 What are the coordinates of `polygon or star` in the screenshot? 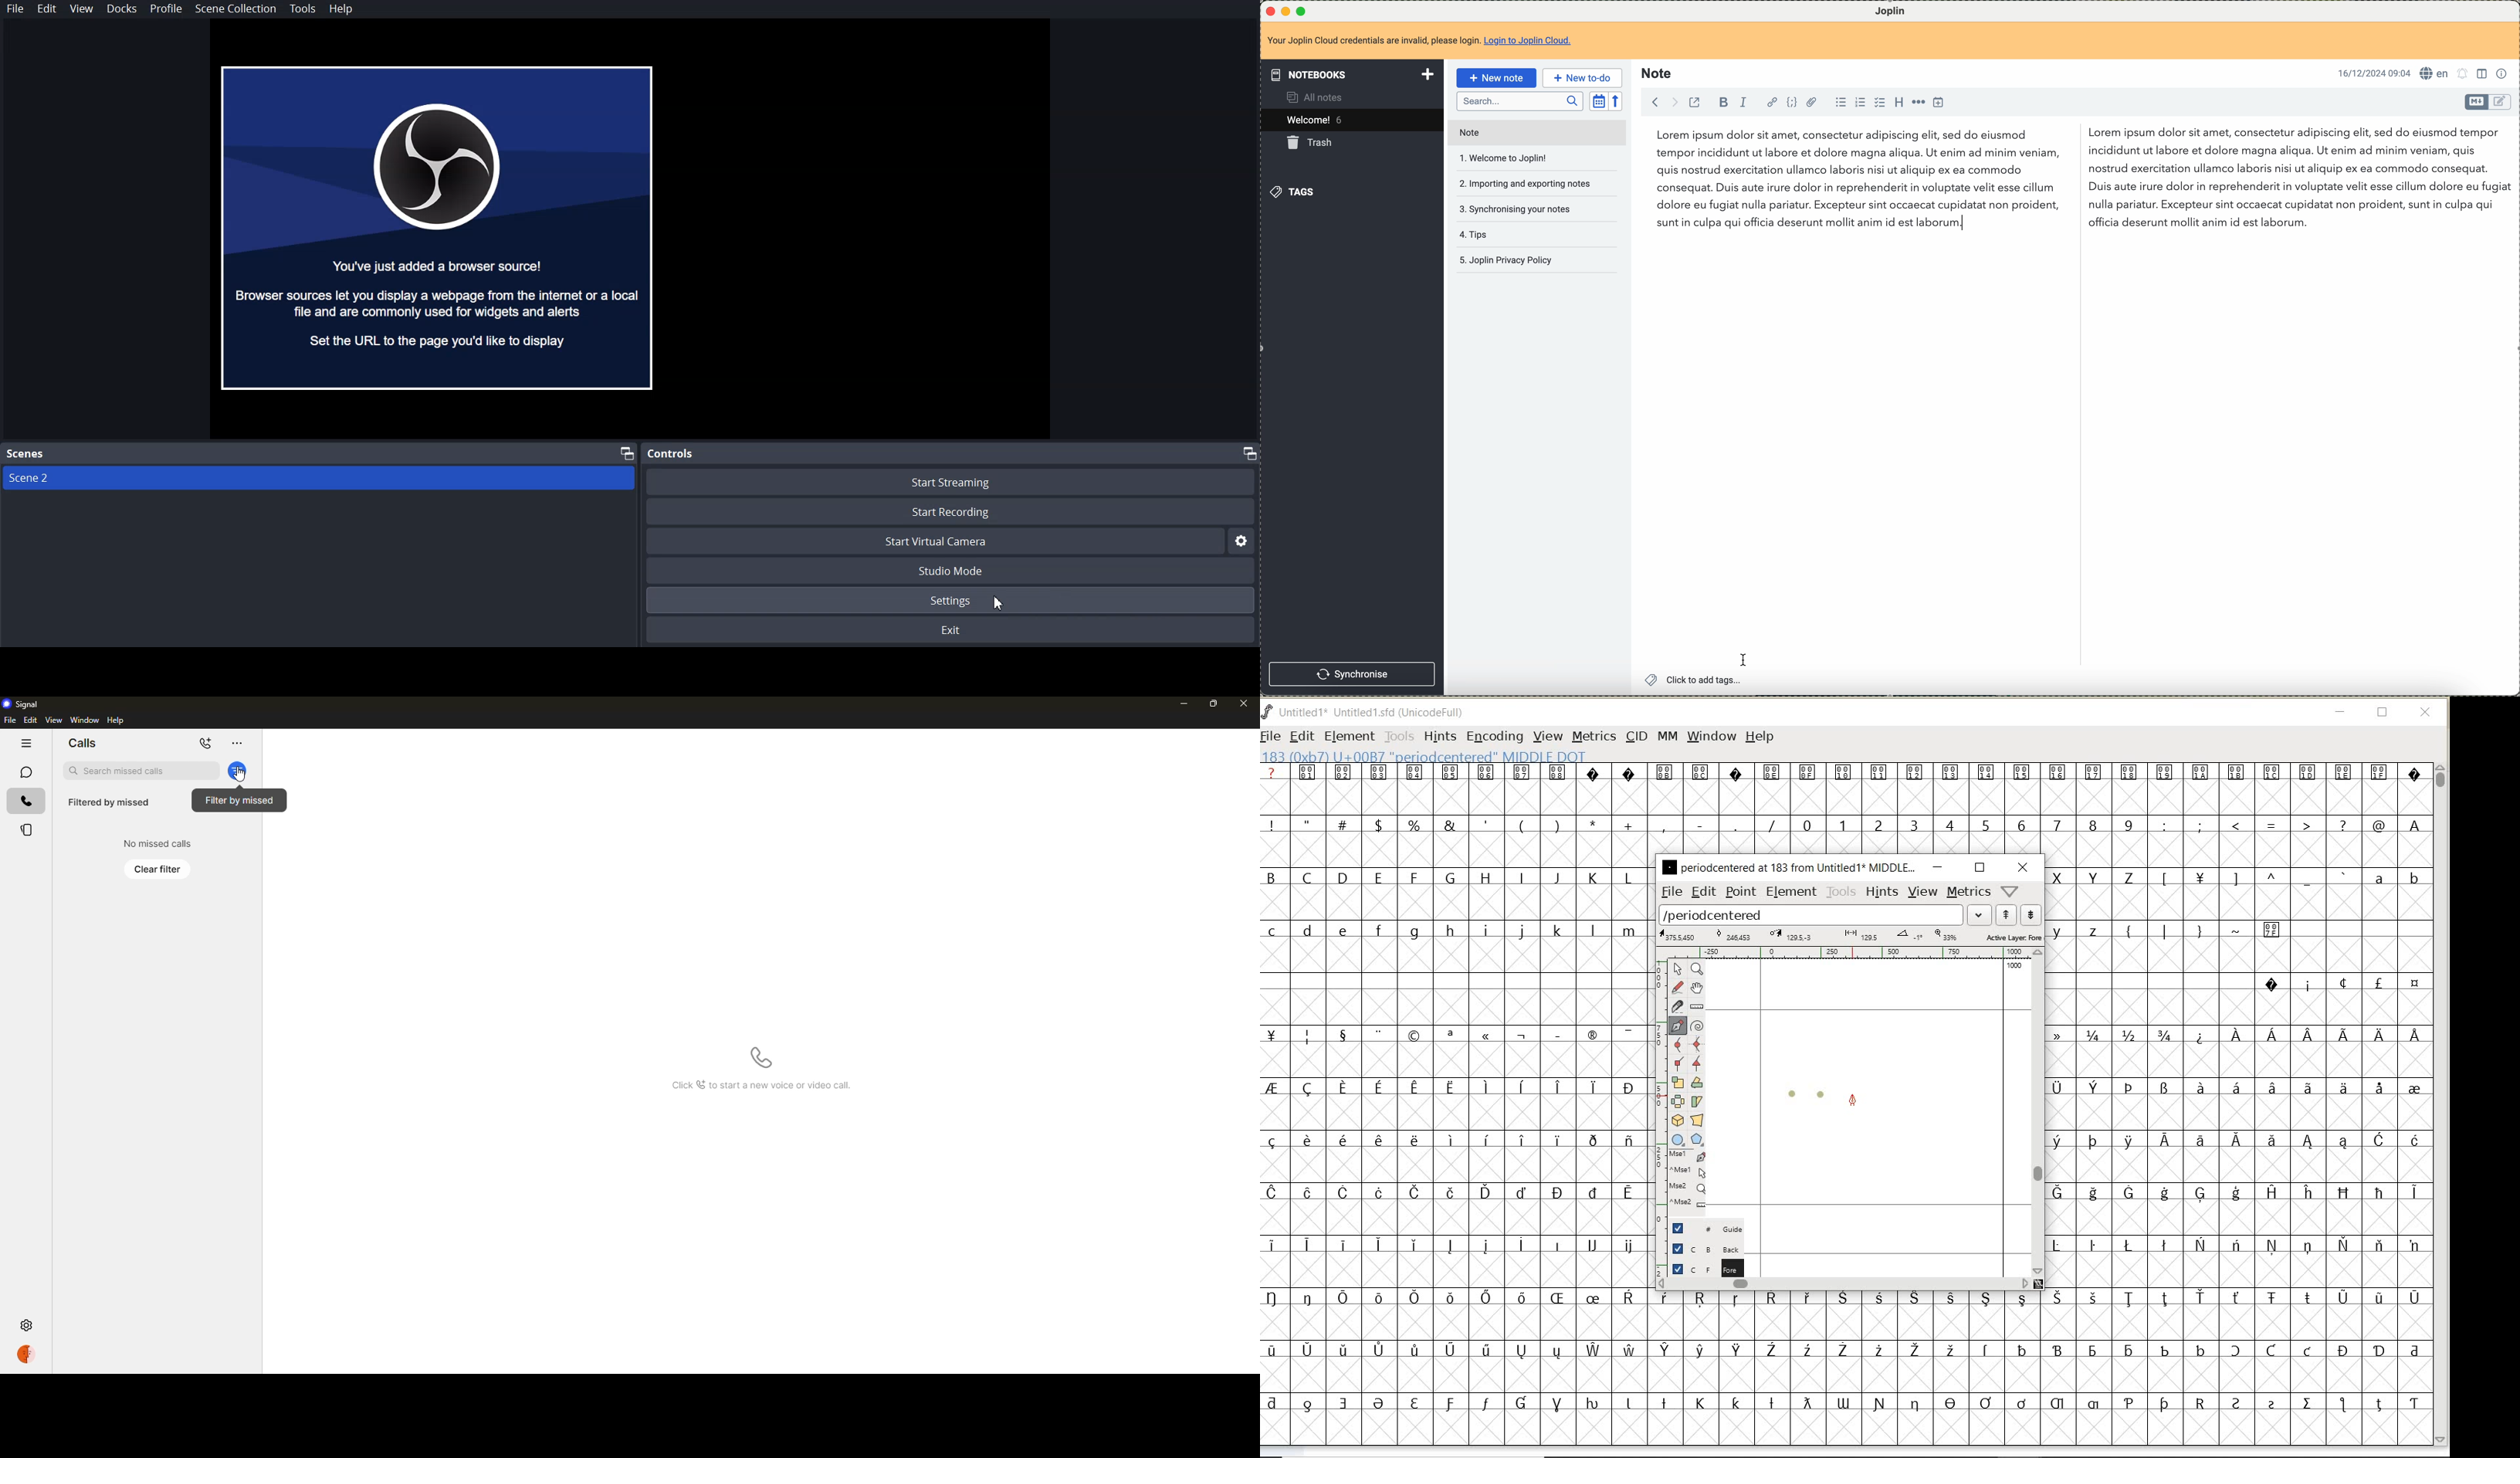 It's located at (1699, 1140).